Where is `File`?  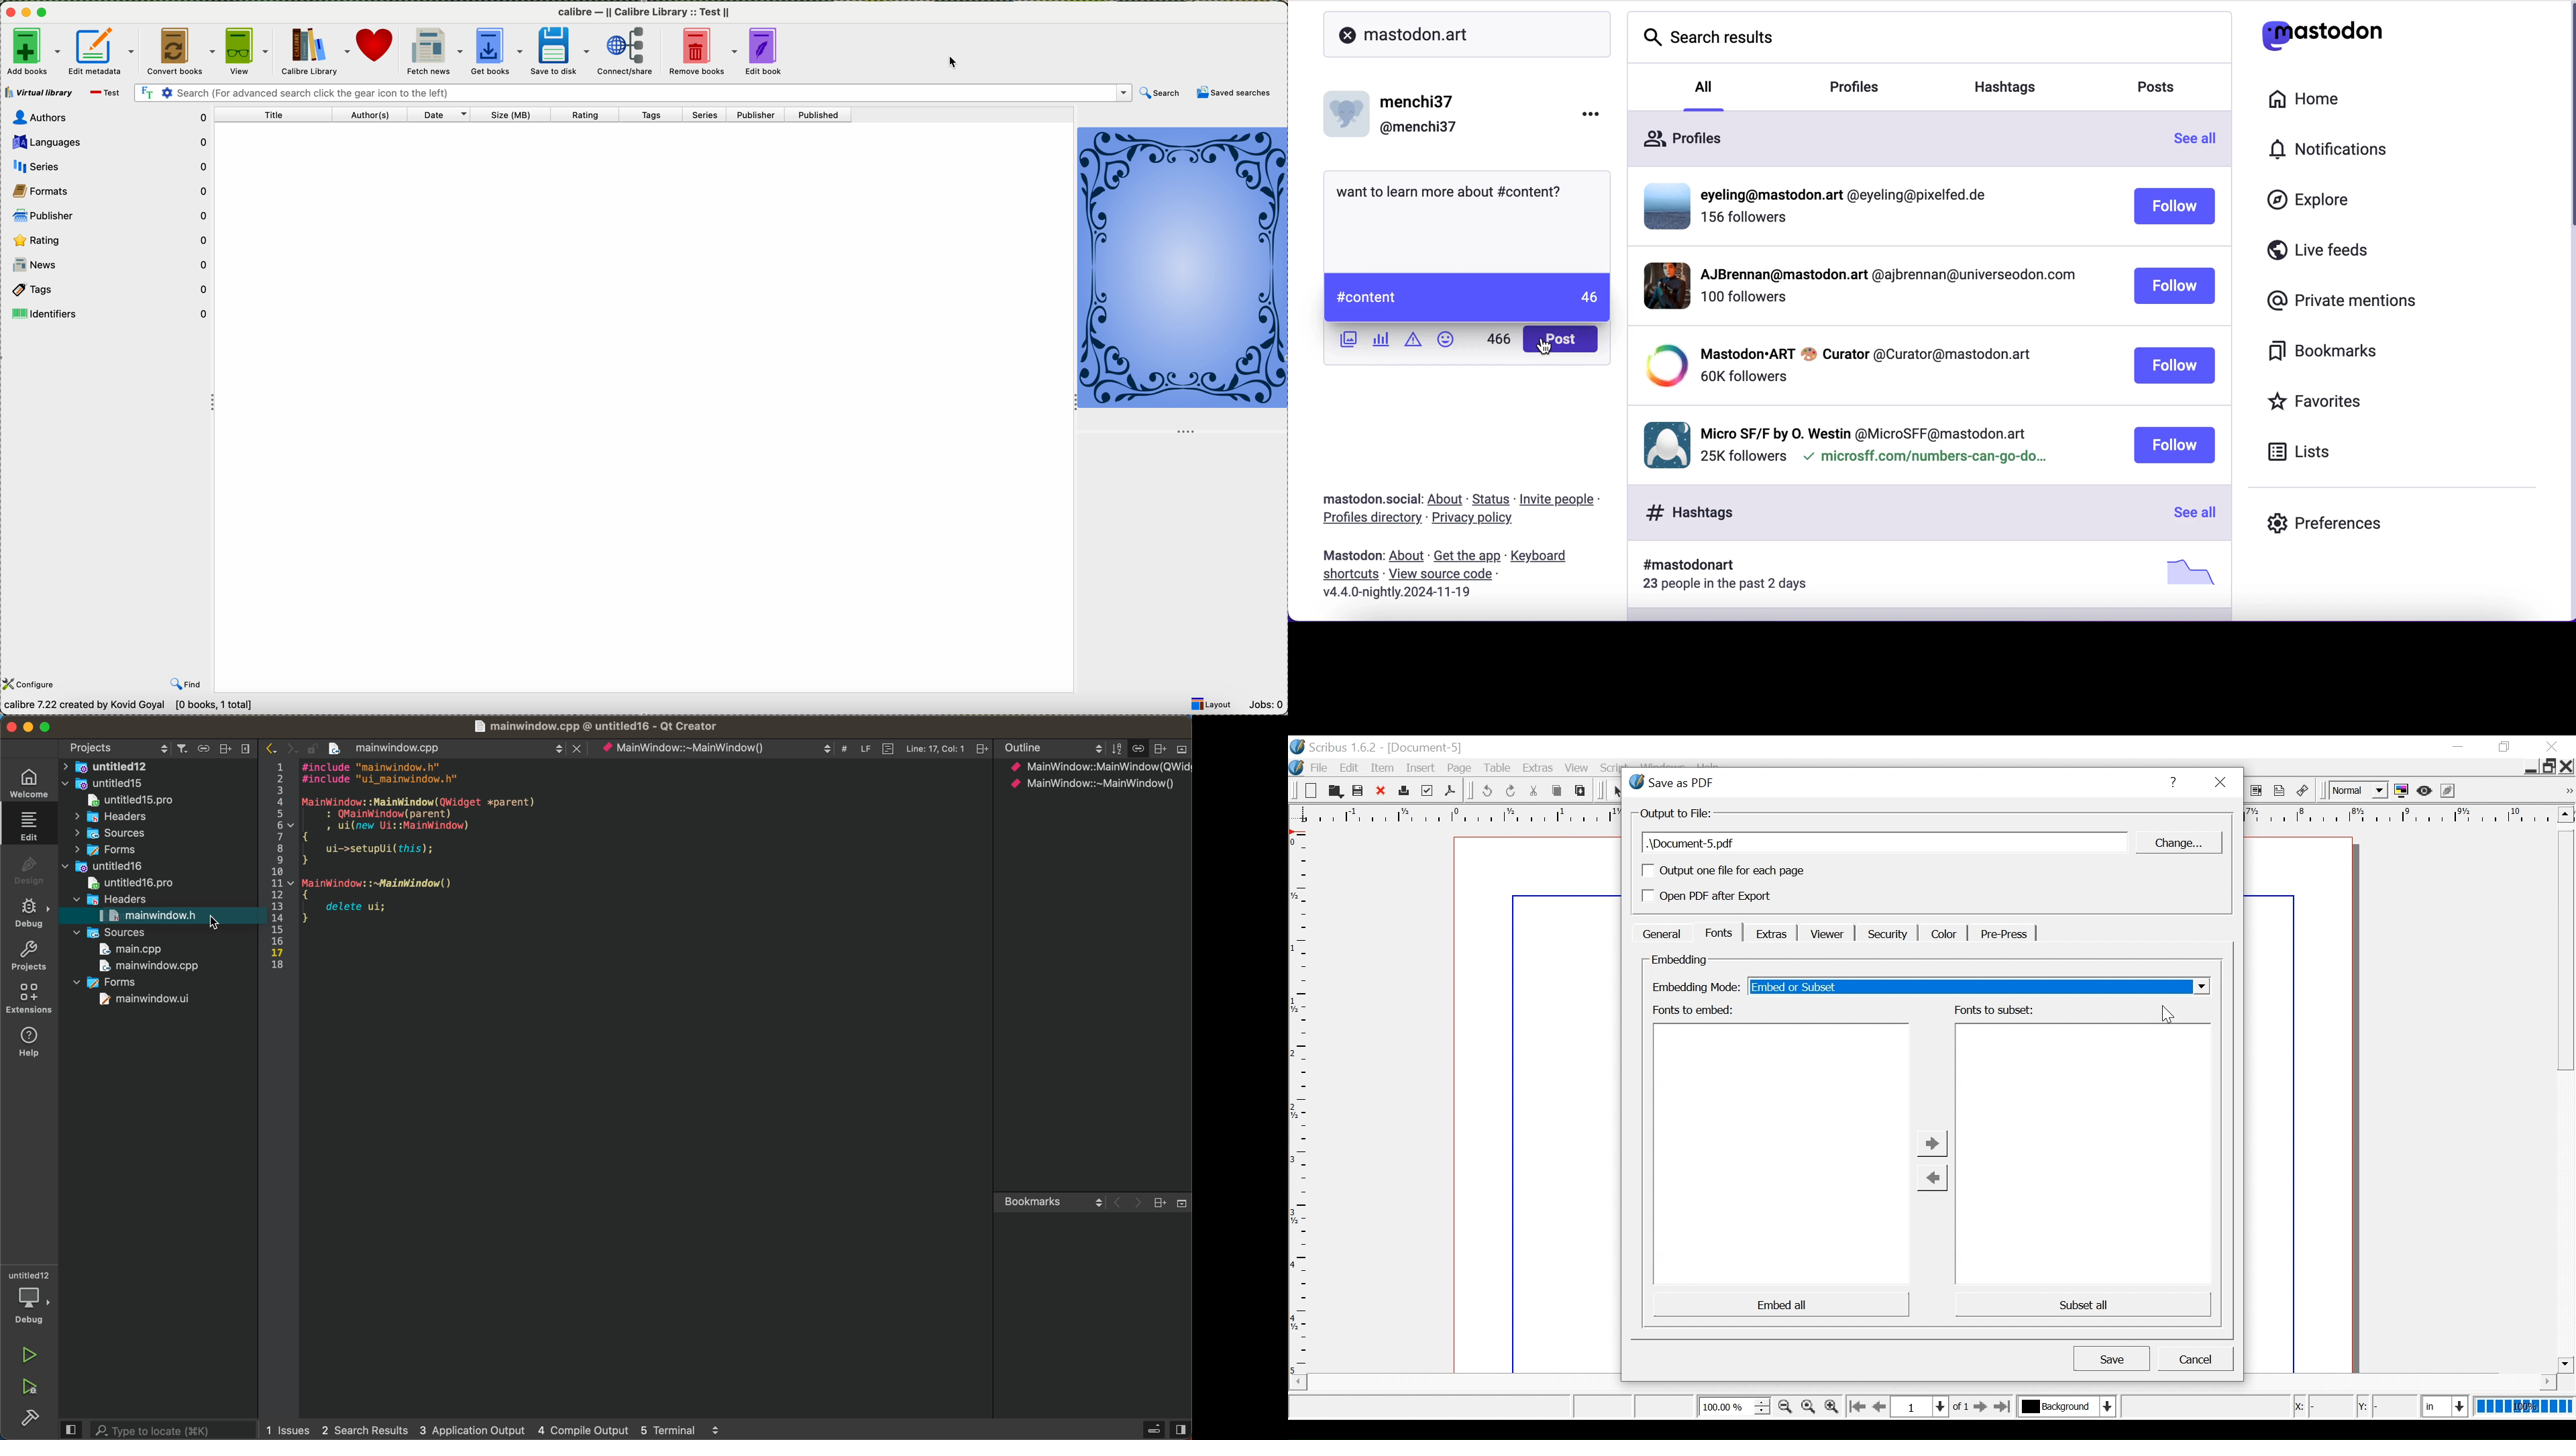 File is located at coordinates (1318, 768).